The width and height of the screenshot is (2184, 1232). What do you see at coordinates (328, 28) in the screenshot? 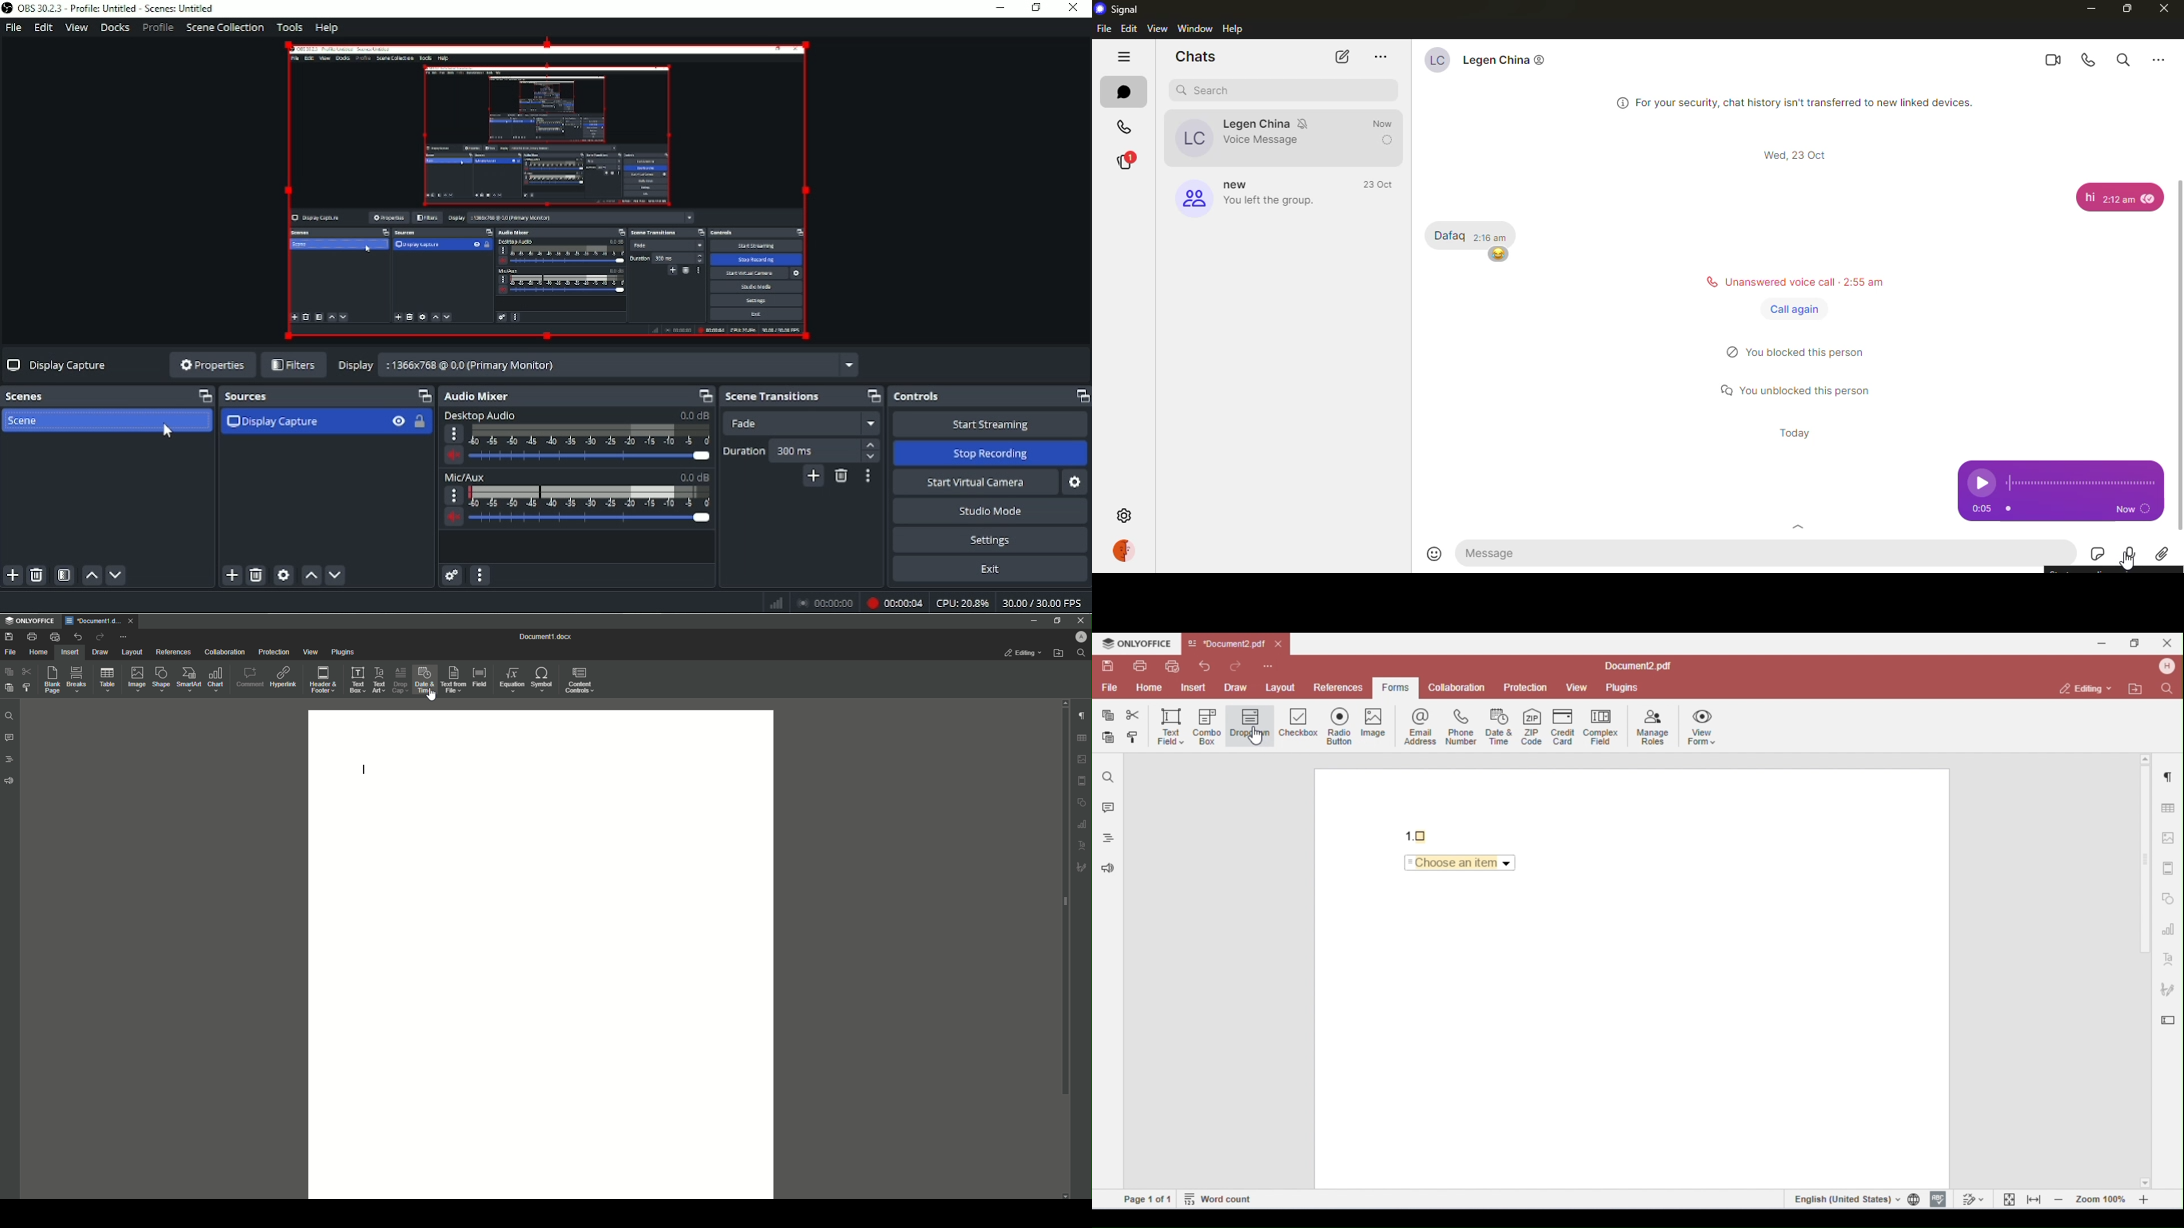
I see `Help` at bounding box center [328, 28].